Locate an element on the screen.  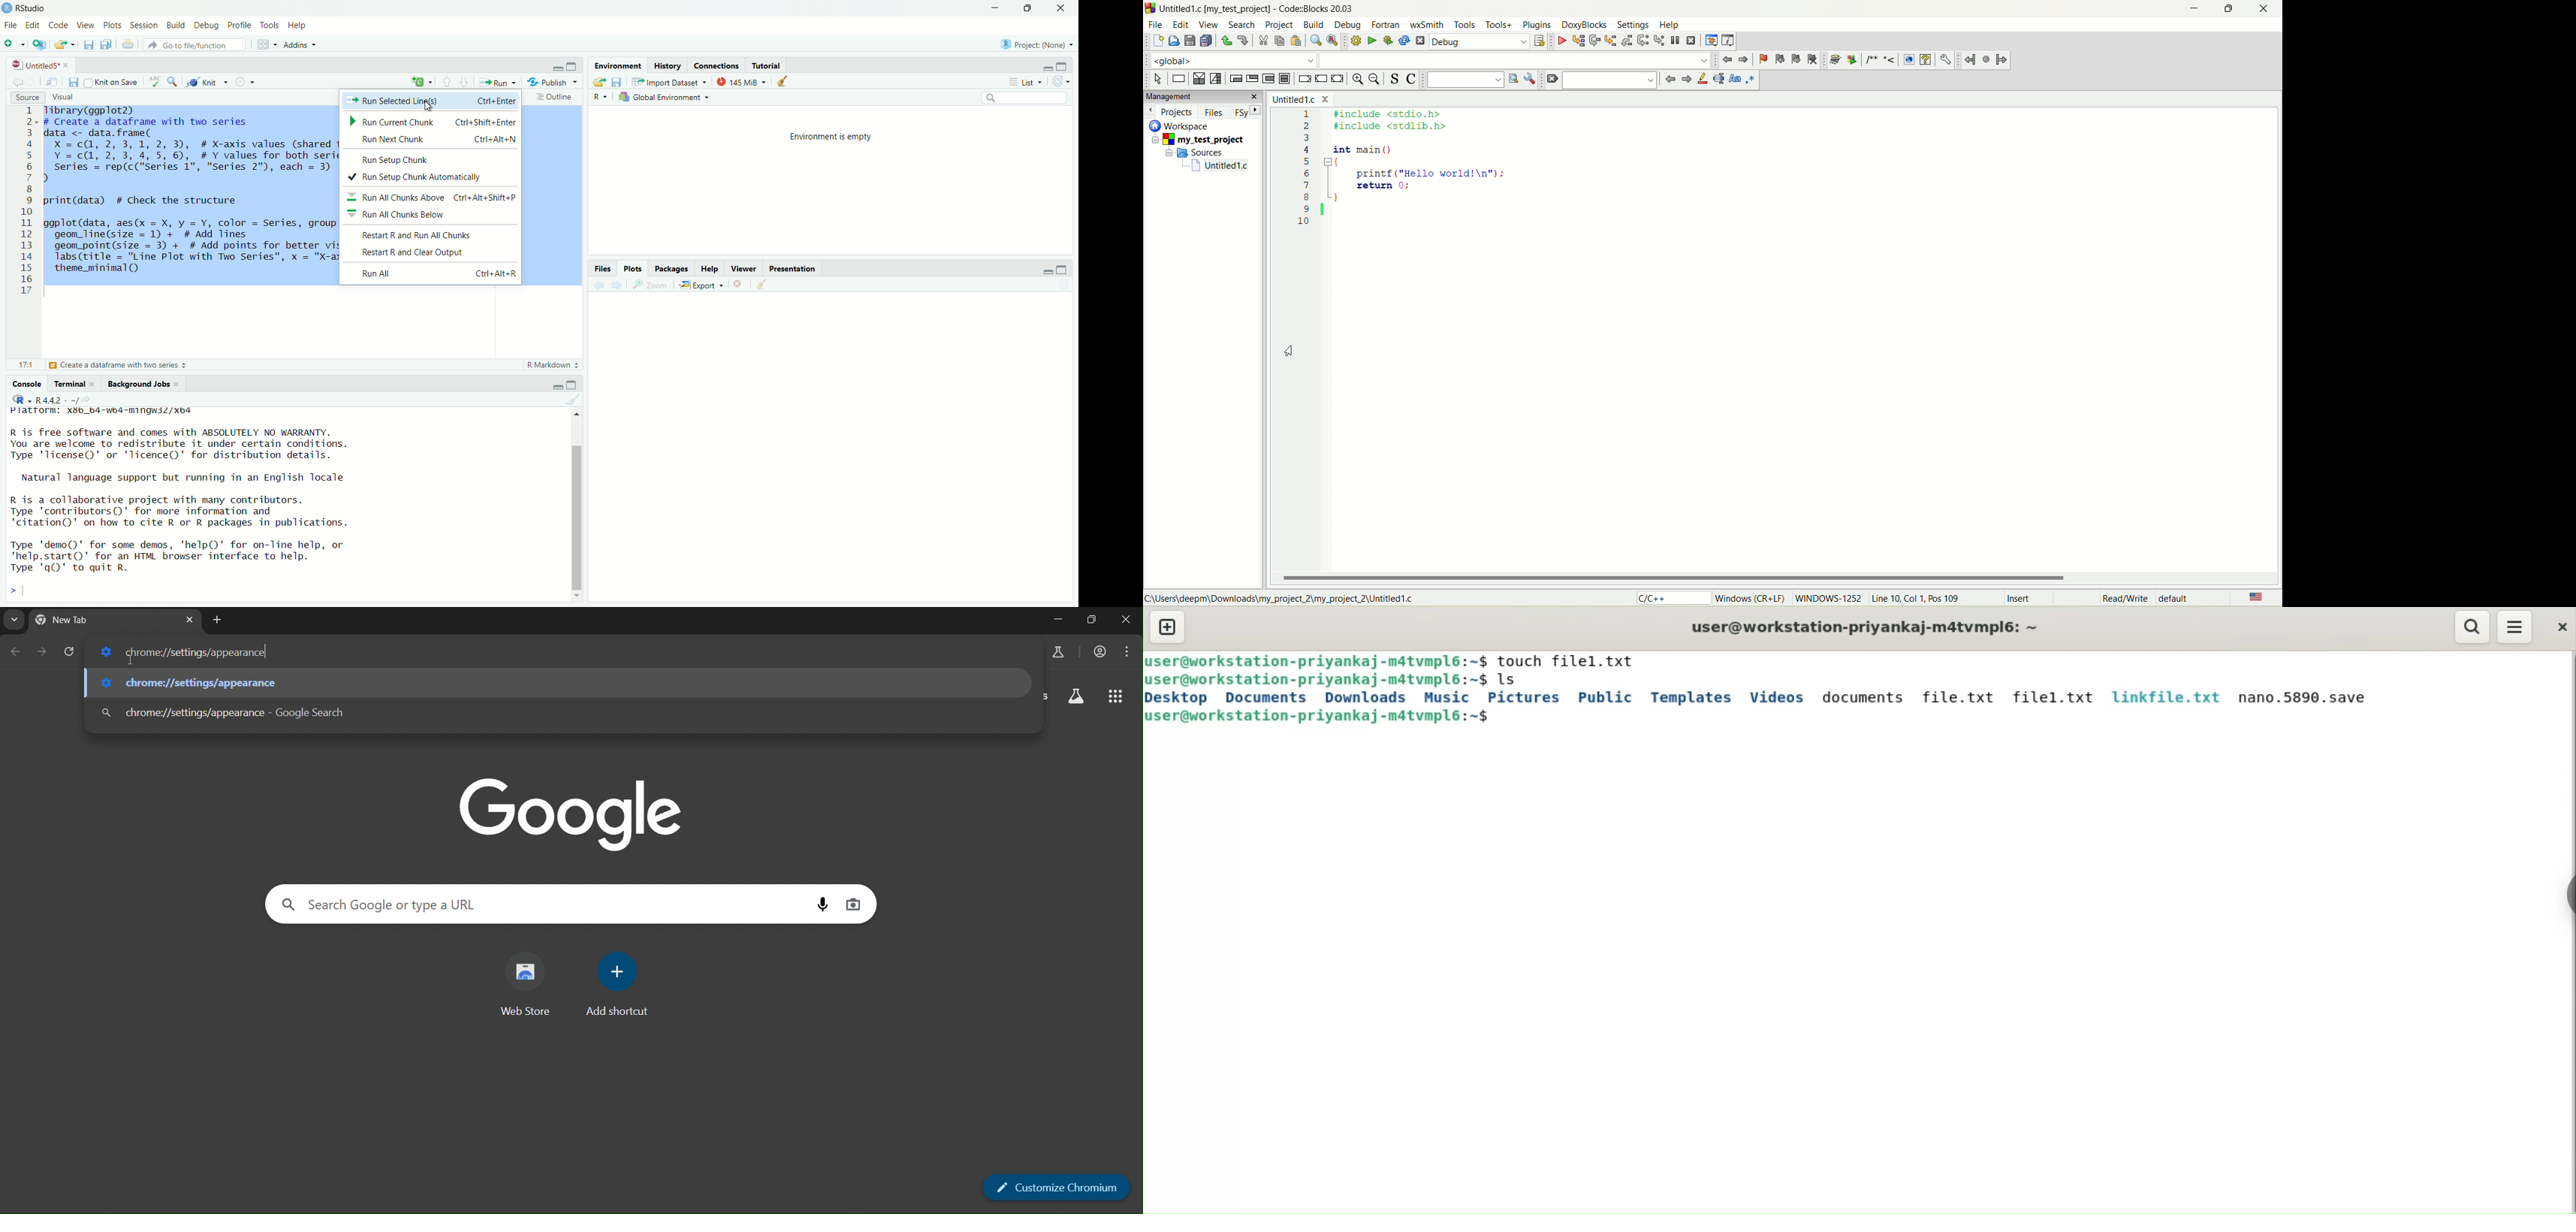
search google or type a URL is located at coordinates (395, 904).